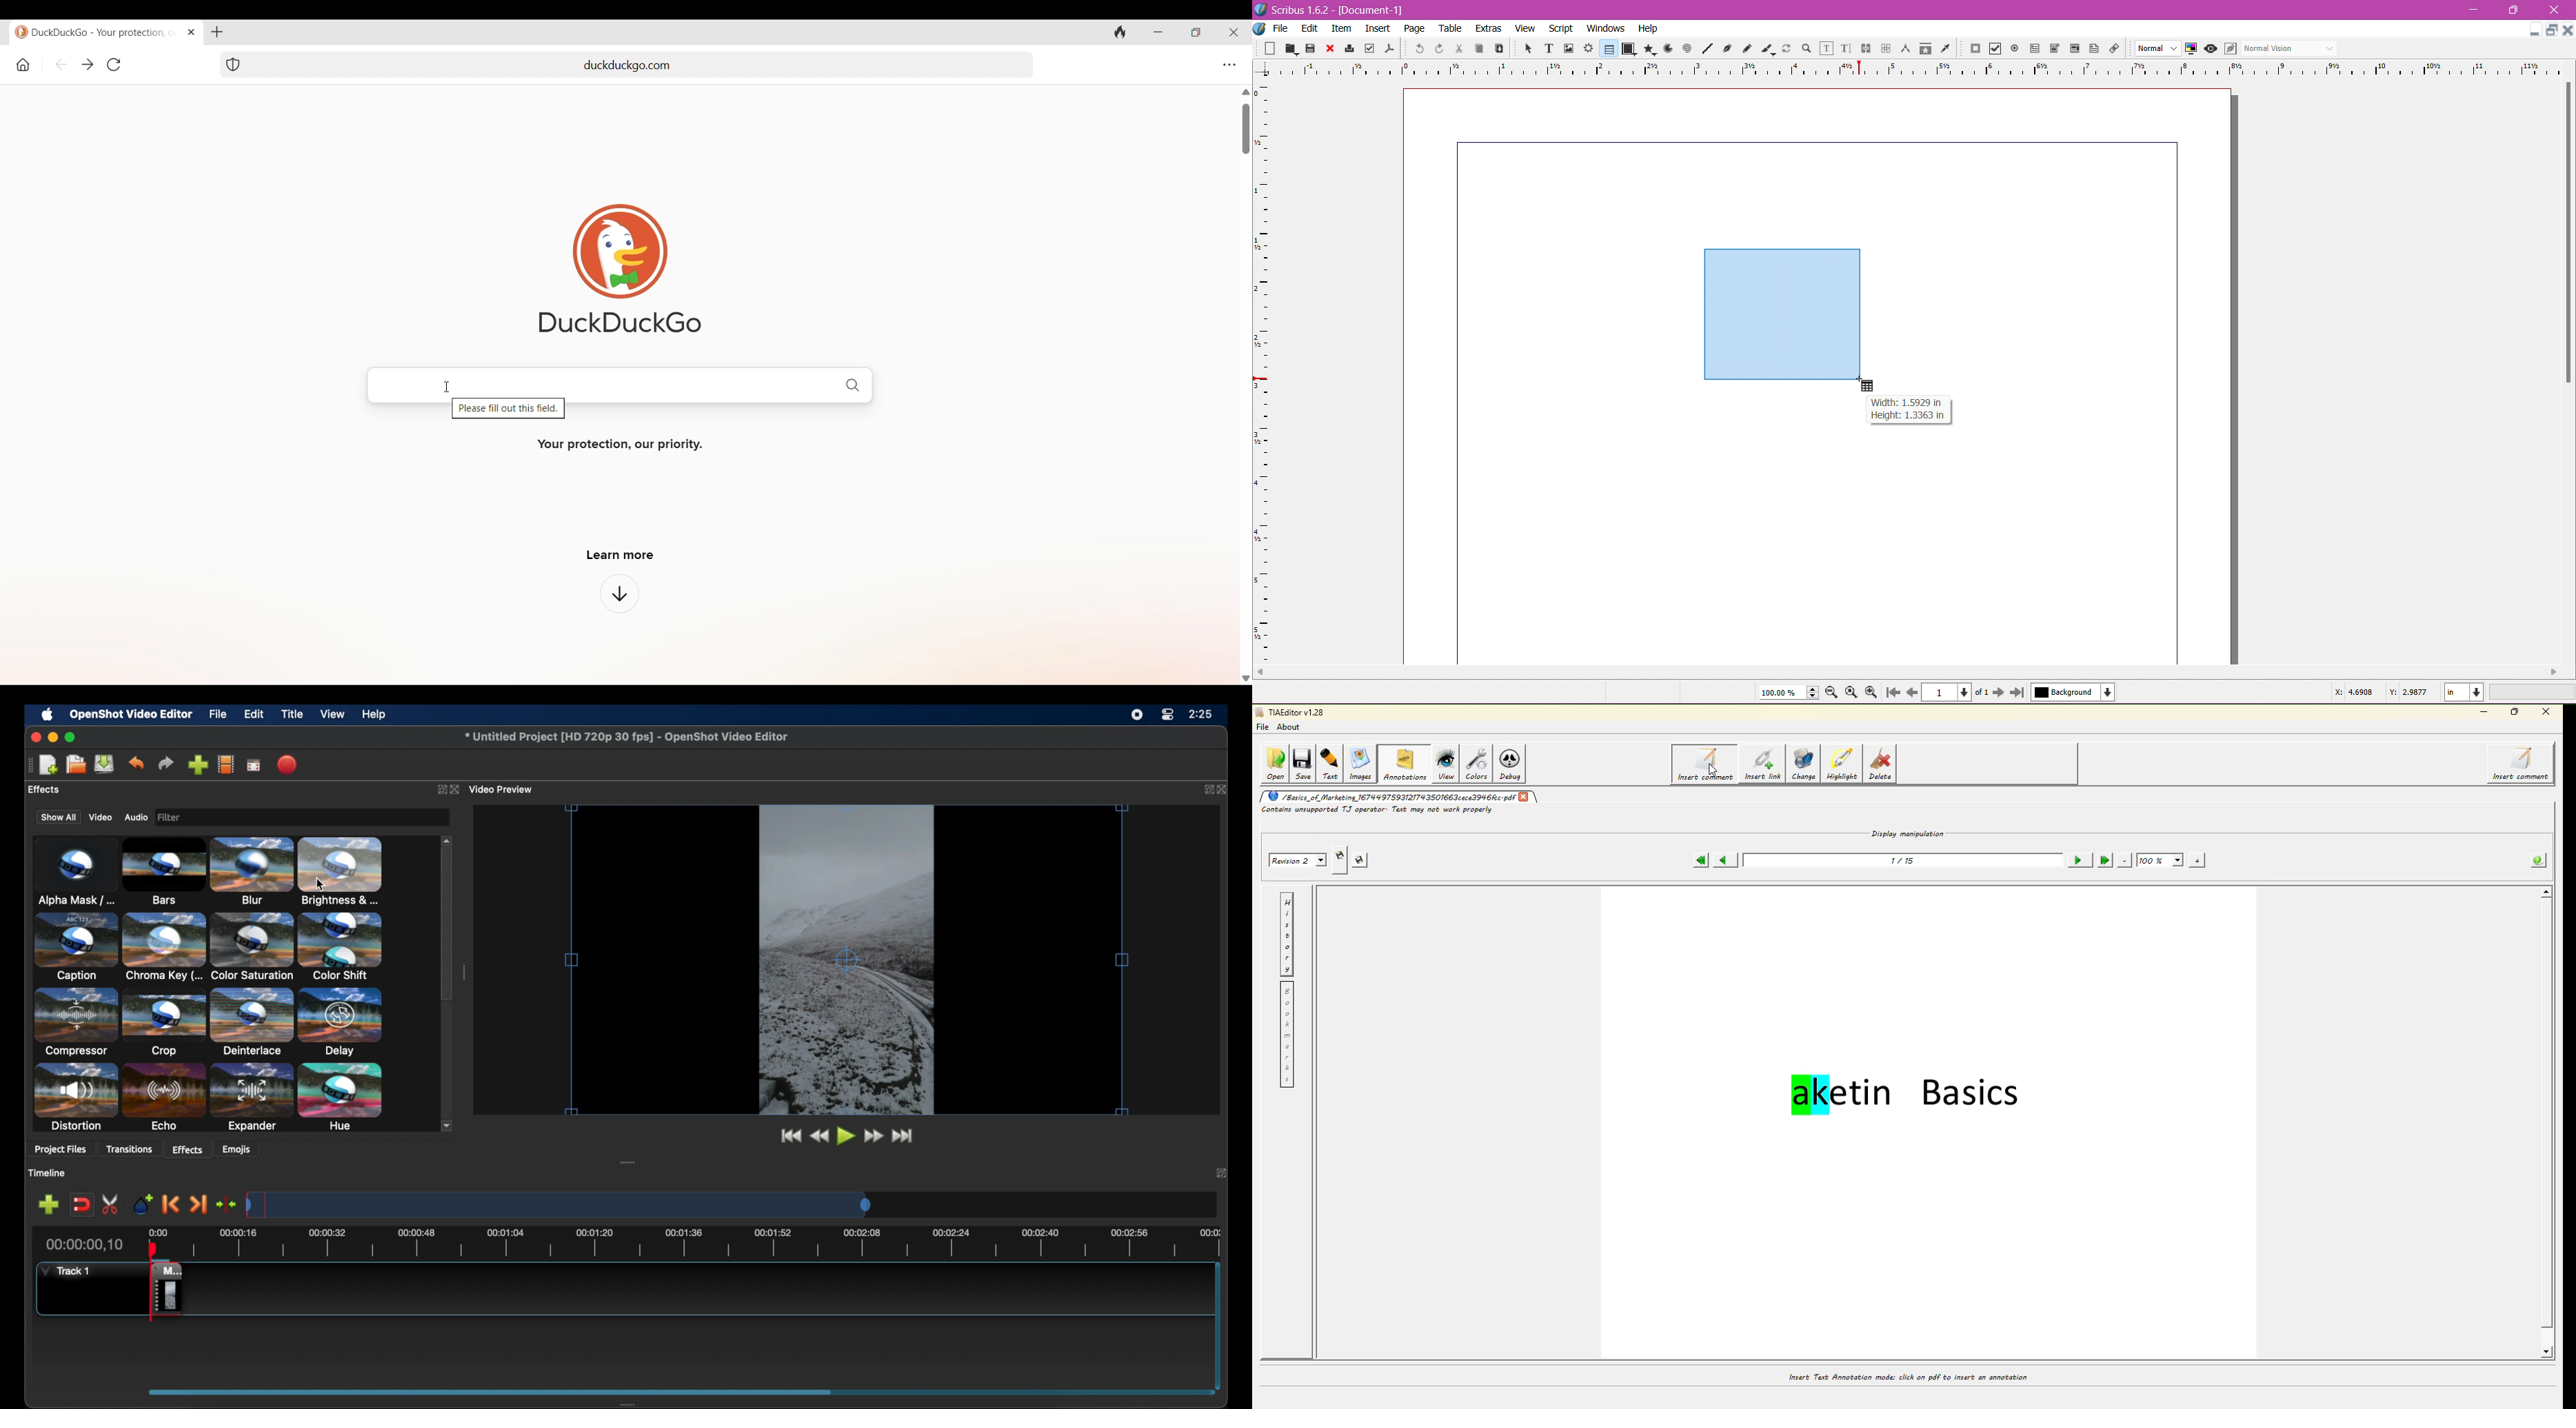  Describe the element at coordinates (1667, 48) in the screenshot. I see `Arc` at that location.